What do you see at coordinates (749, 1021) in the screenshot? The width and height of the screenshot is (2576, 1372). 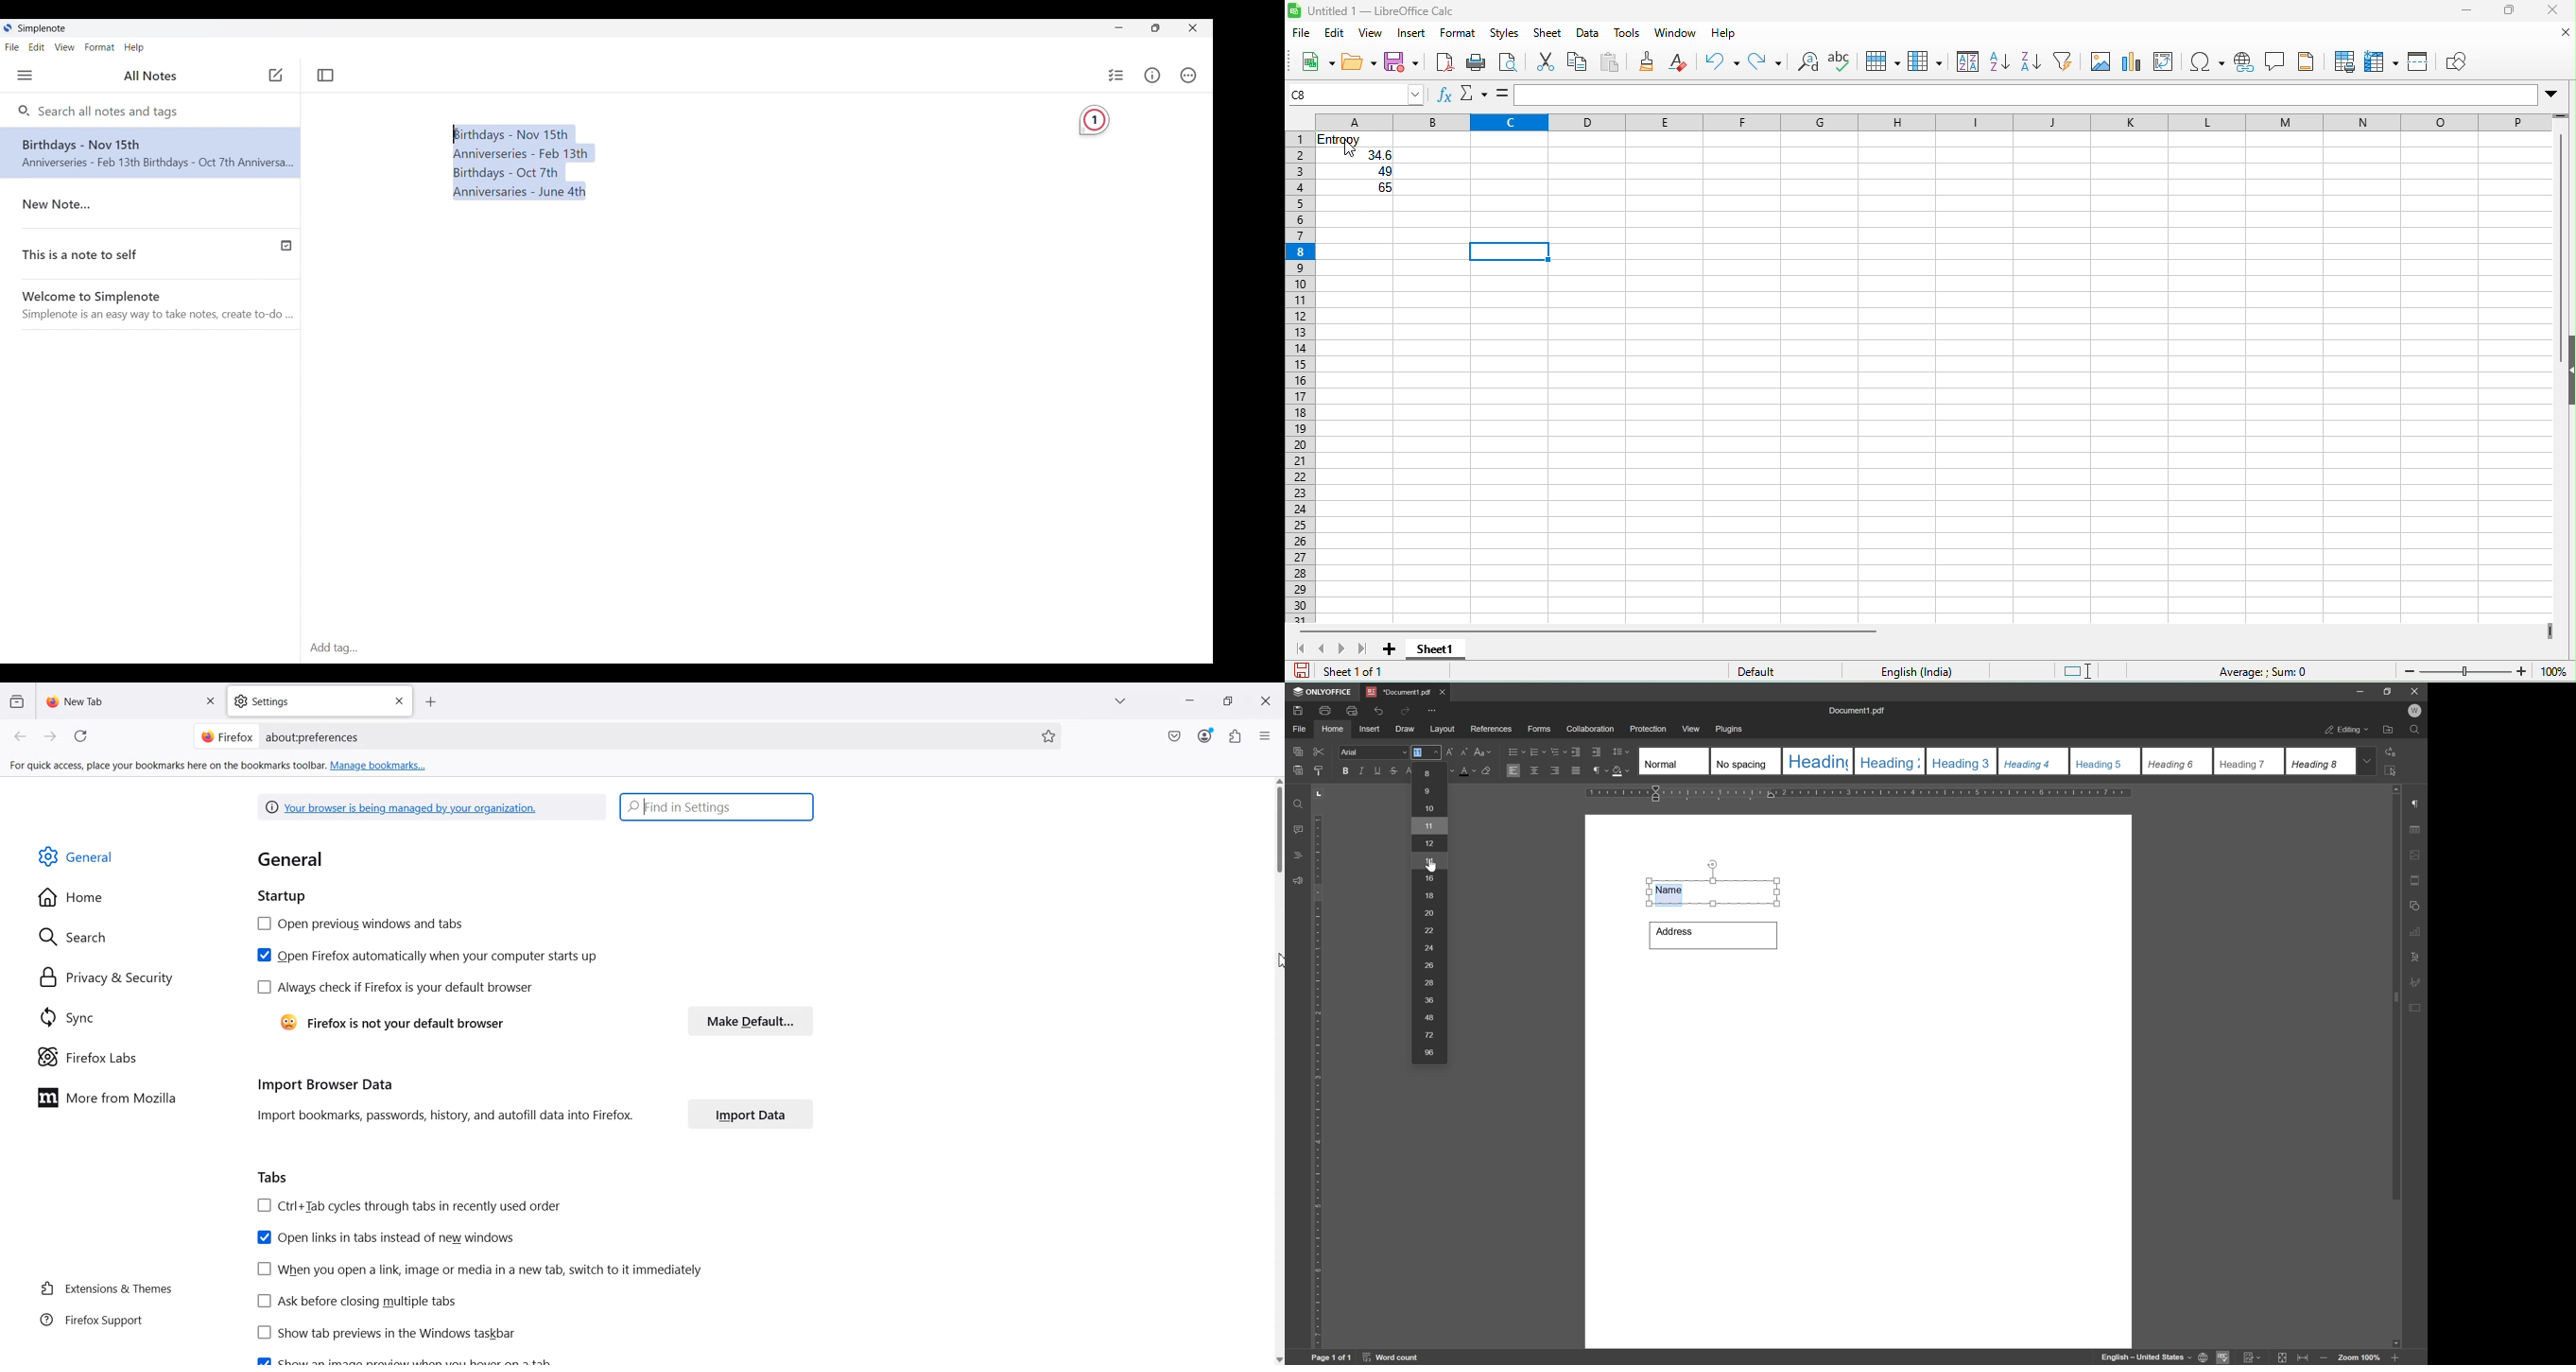 I see `Make Default...` at bounding box center [749, 1021].